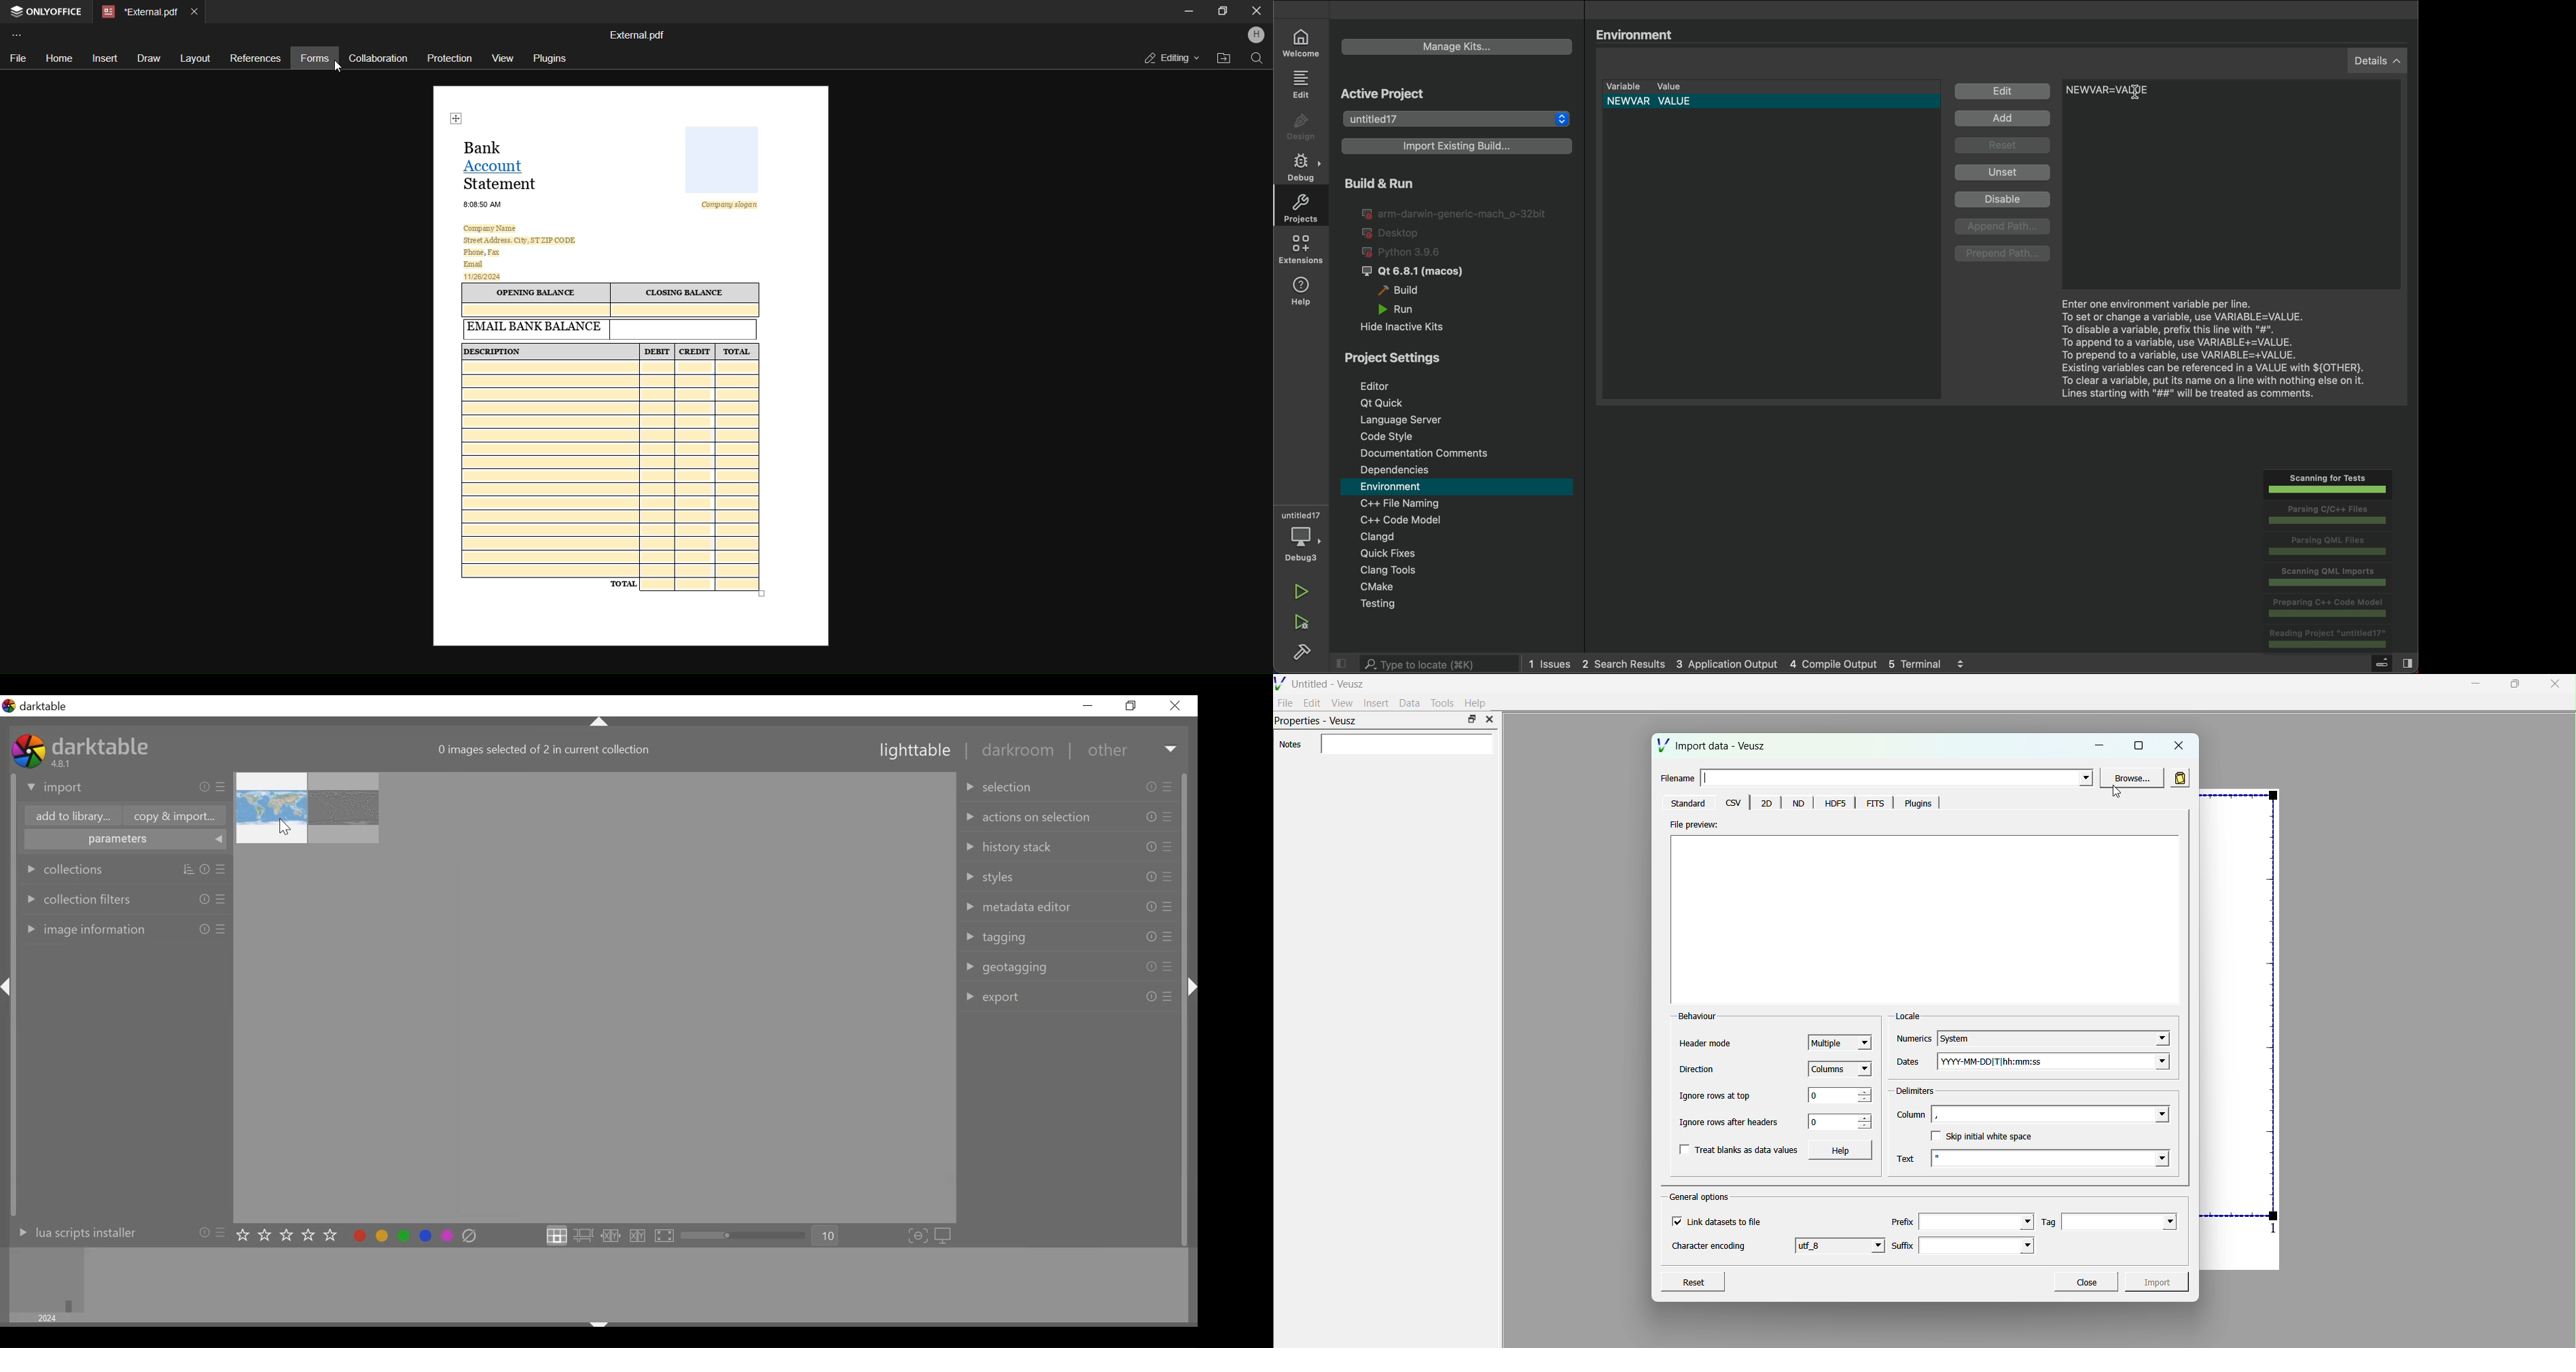 This screenshot has width=2576, height=1372. I want to click on Language server, so click(1459, 420).